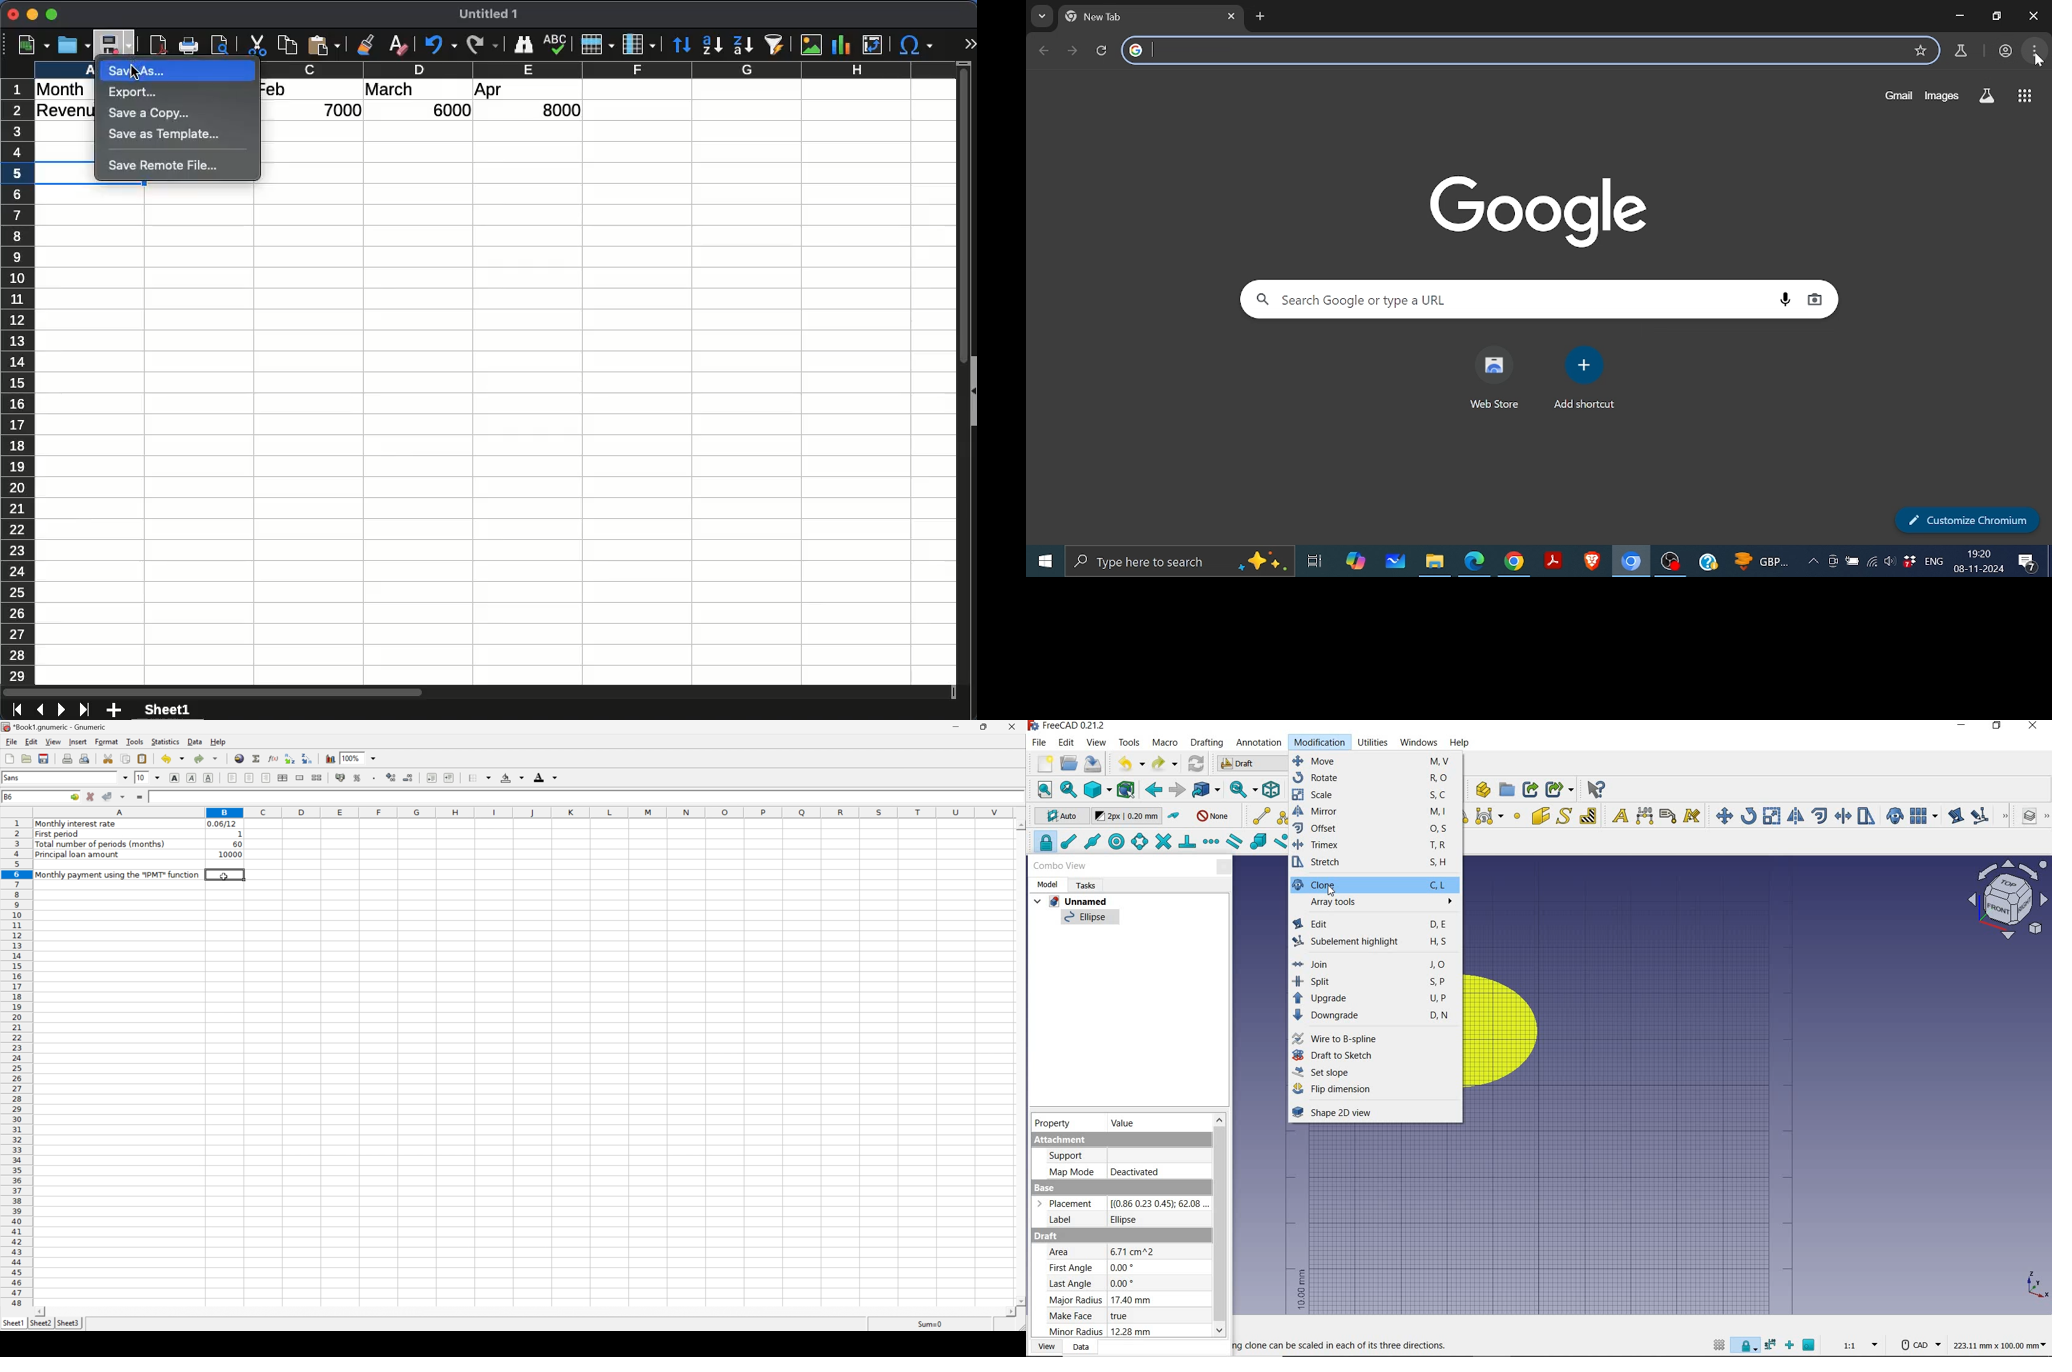 This screenshot has width=2072, height=1372. Describe the element at coordinates (1374, 941) in the screenshot. I see `subelement highlight` at that location.